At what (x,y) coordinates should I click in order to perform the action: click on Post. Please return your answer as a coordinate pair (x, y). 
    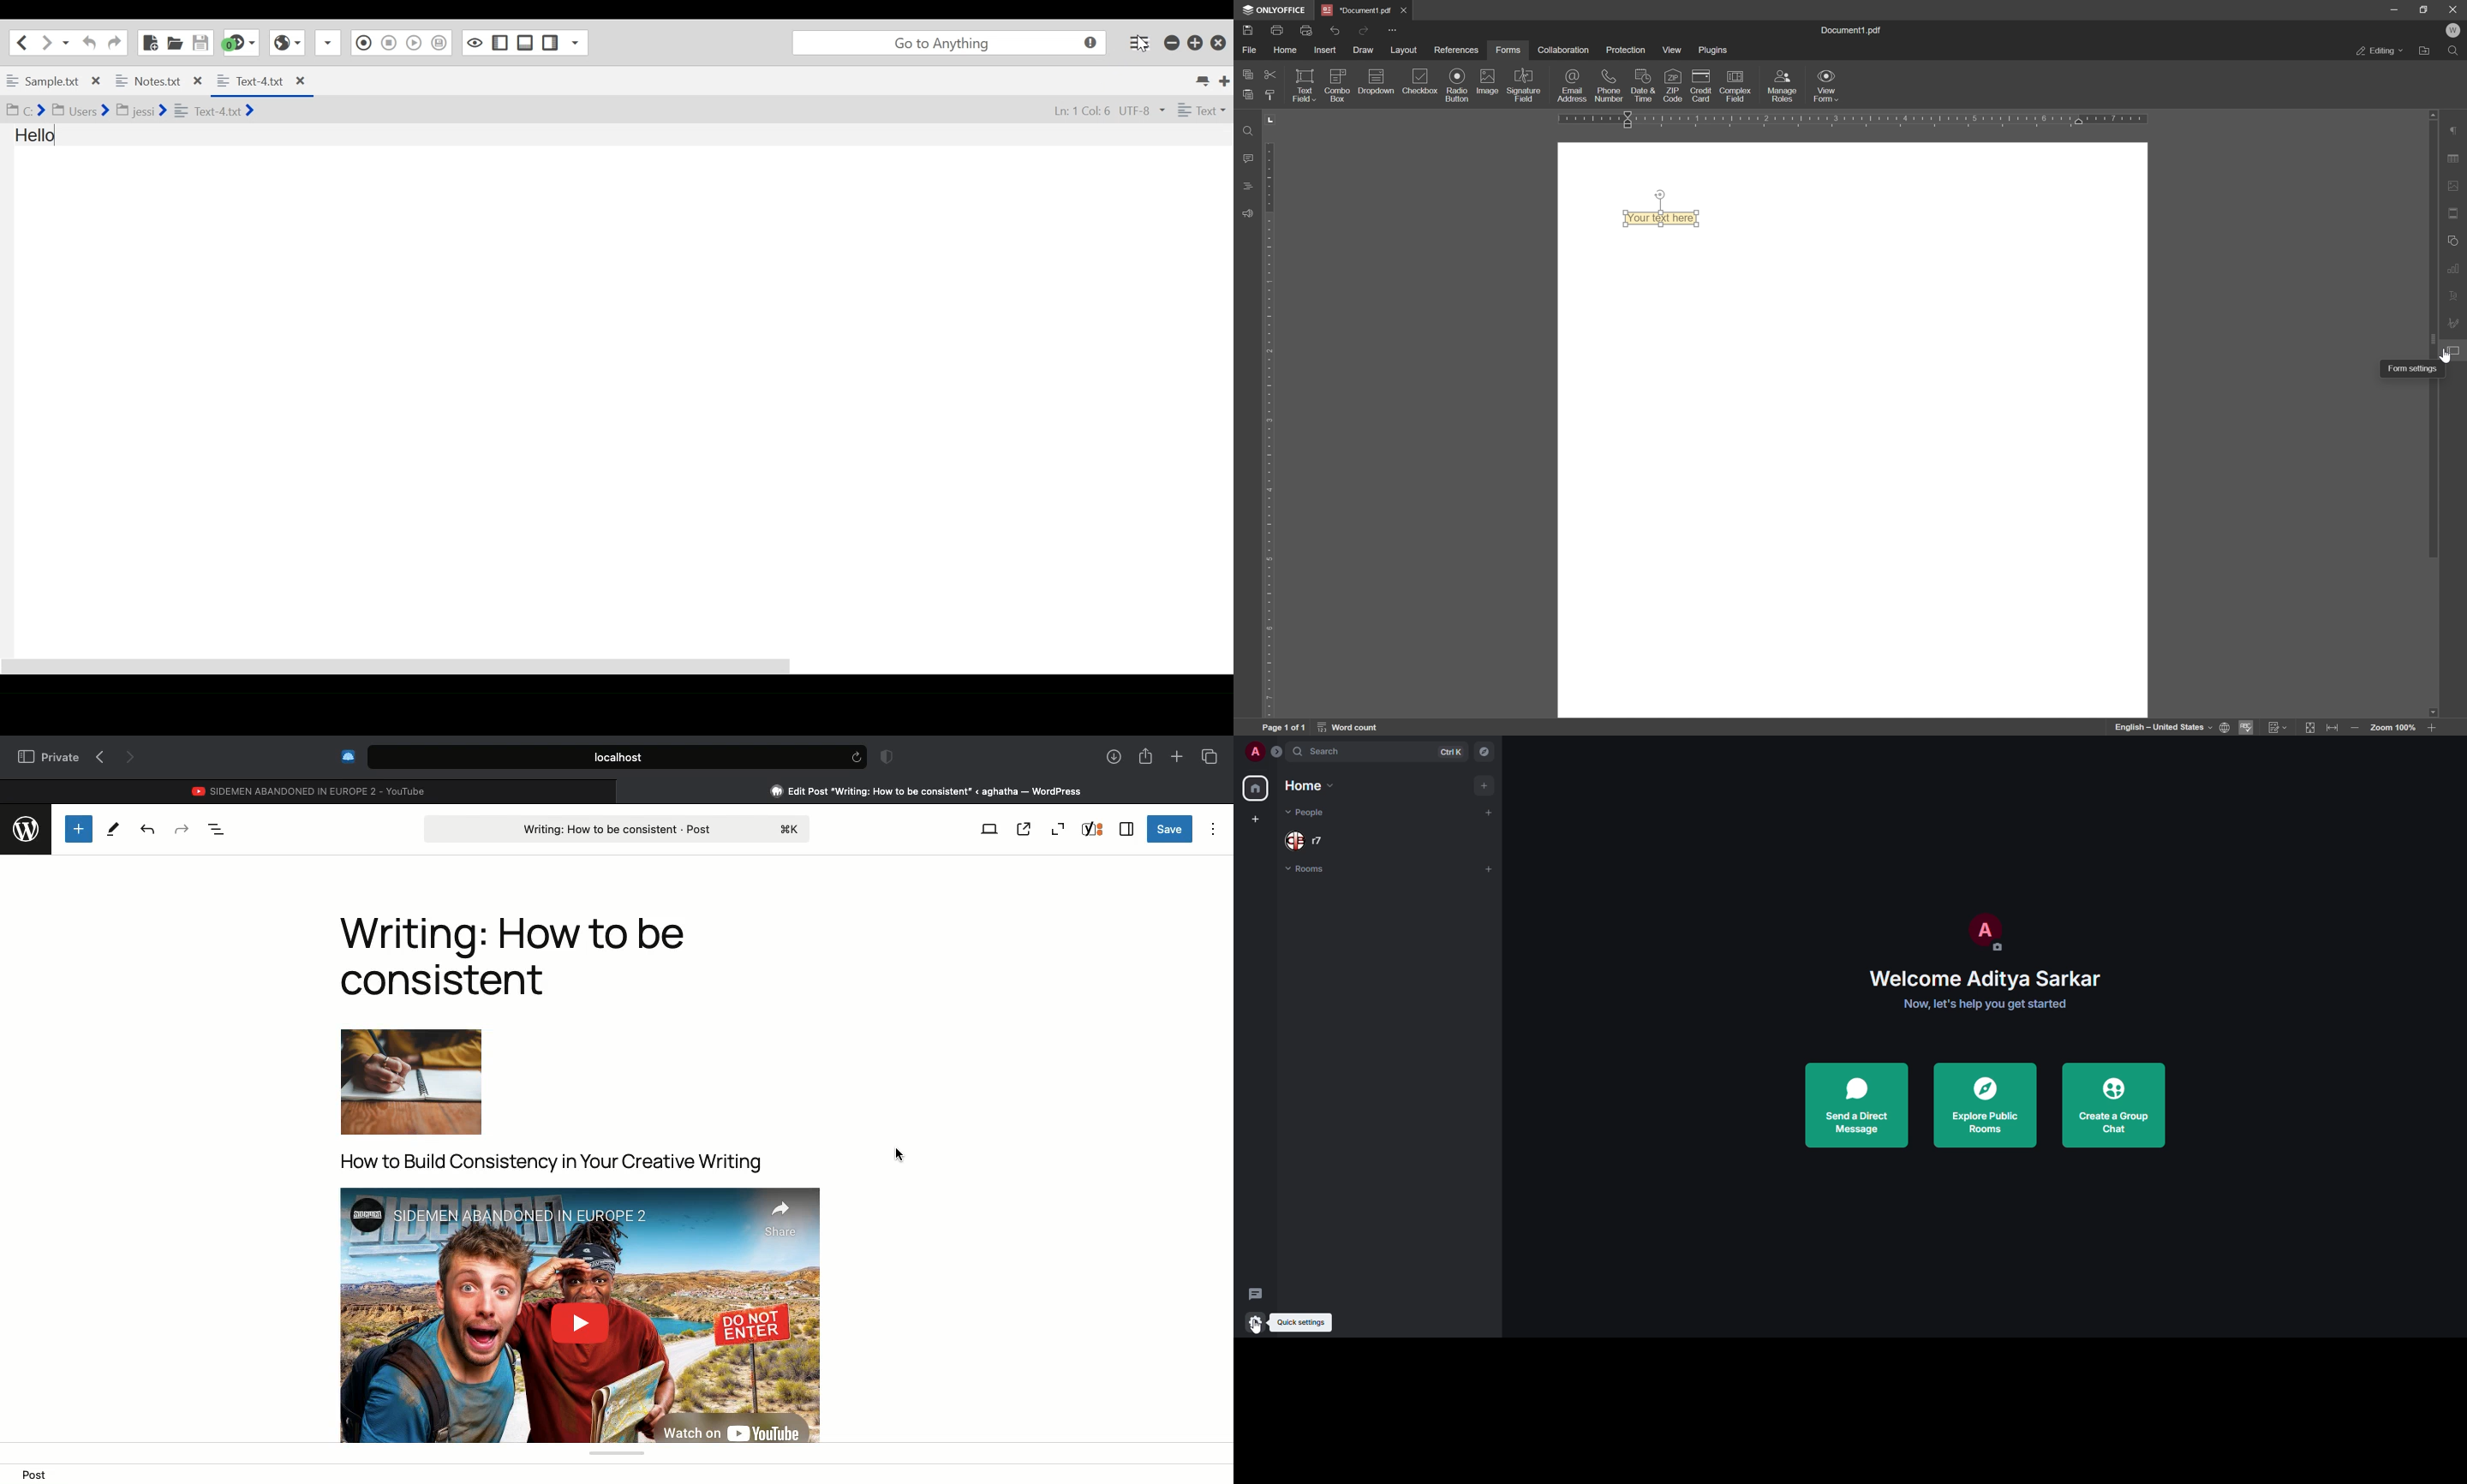
    Looking at the image, I should click on (619, 827).